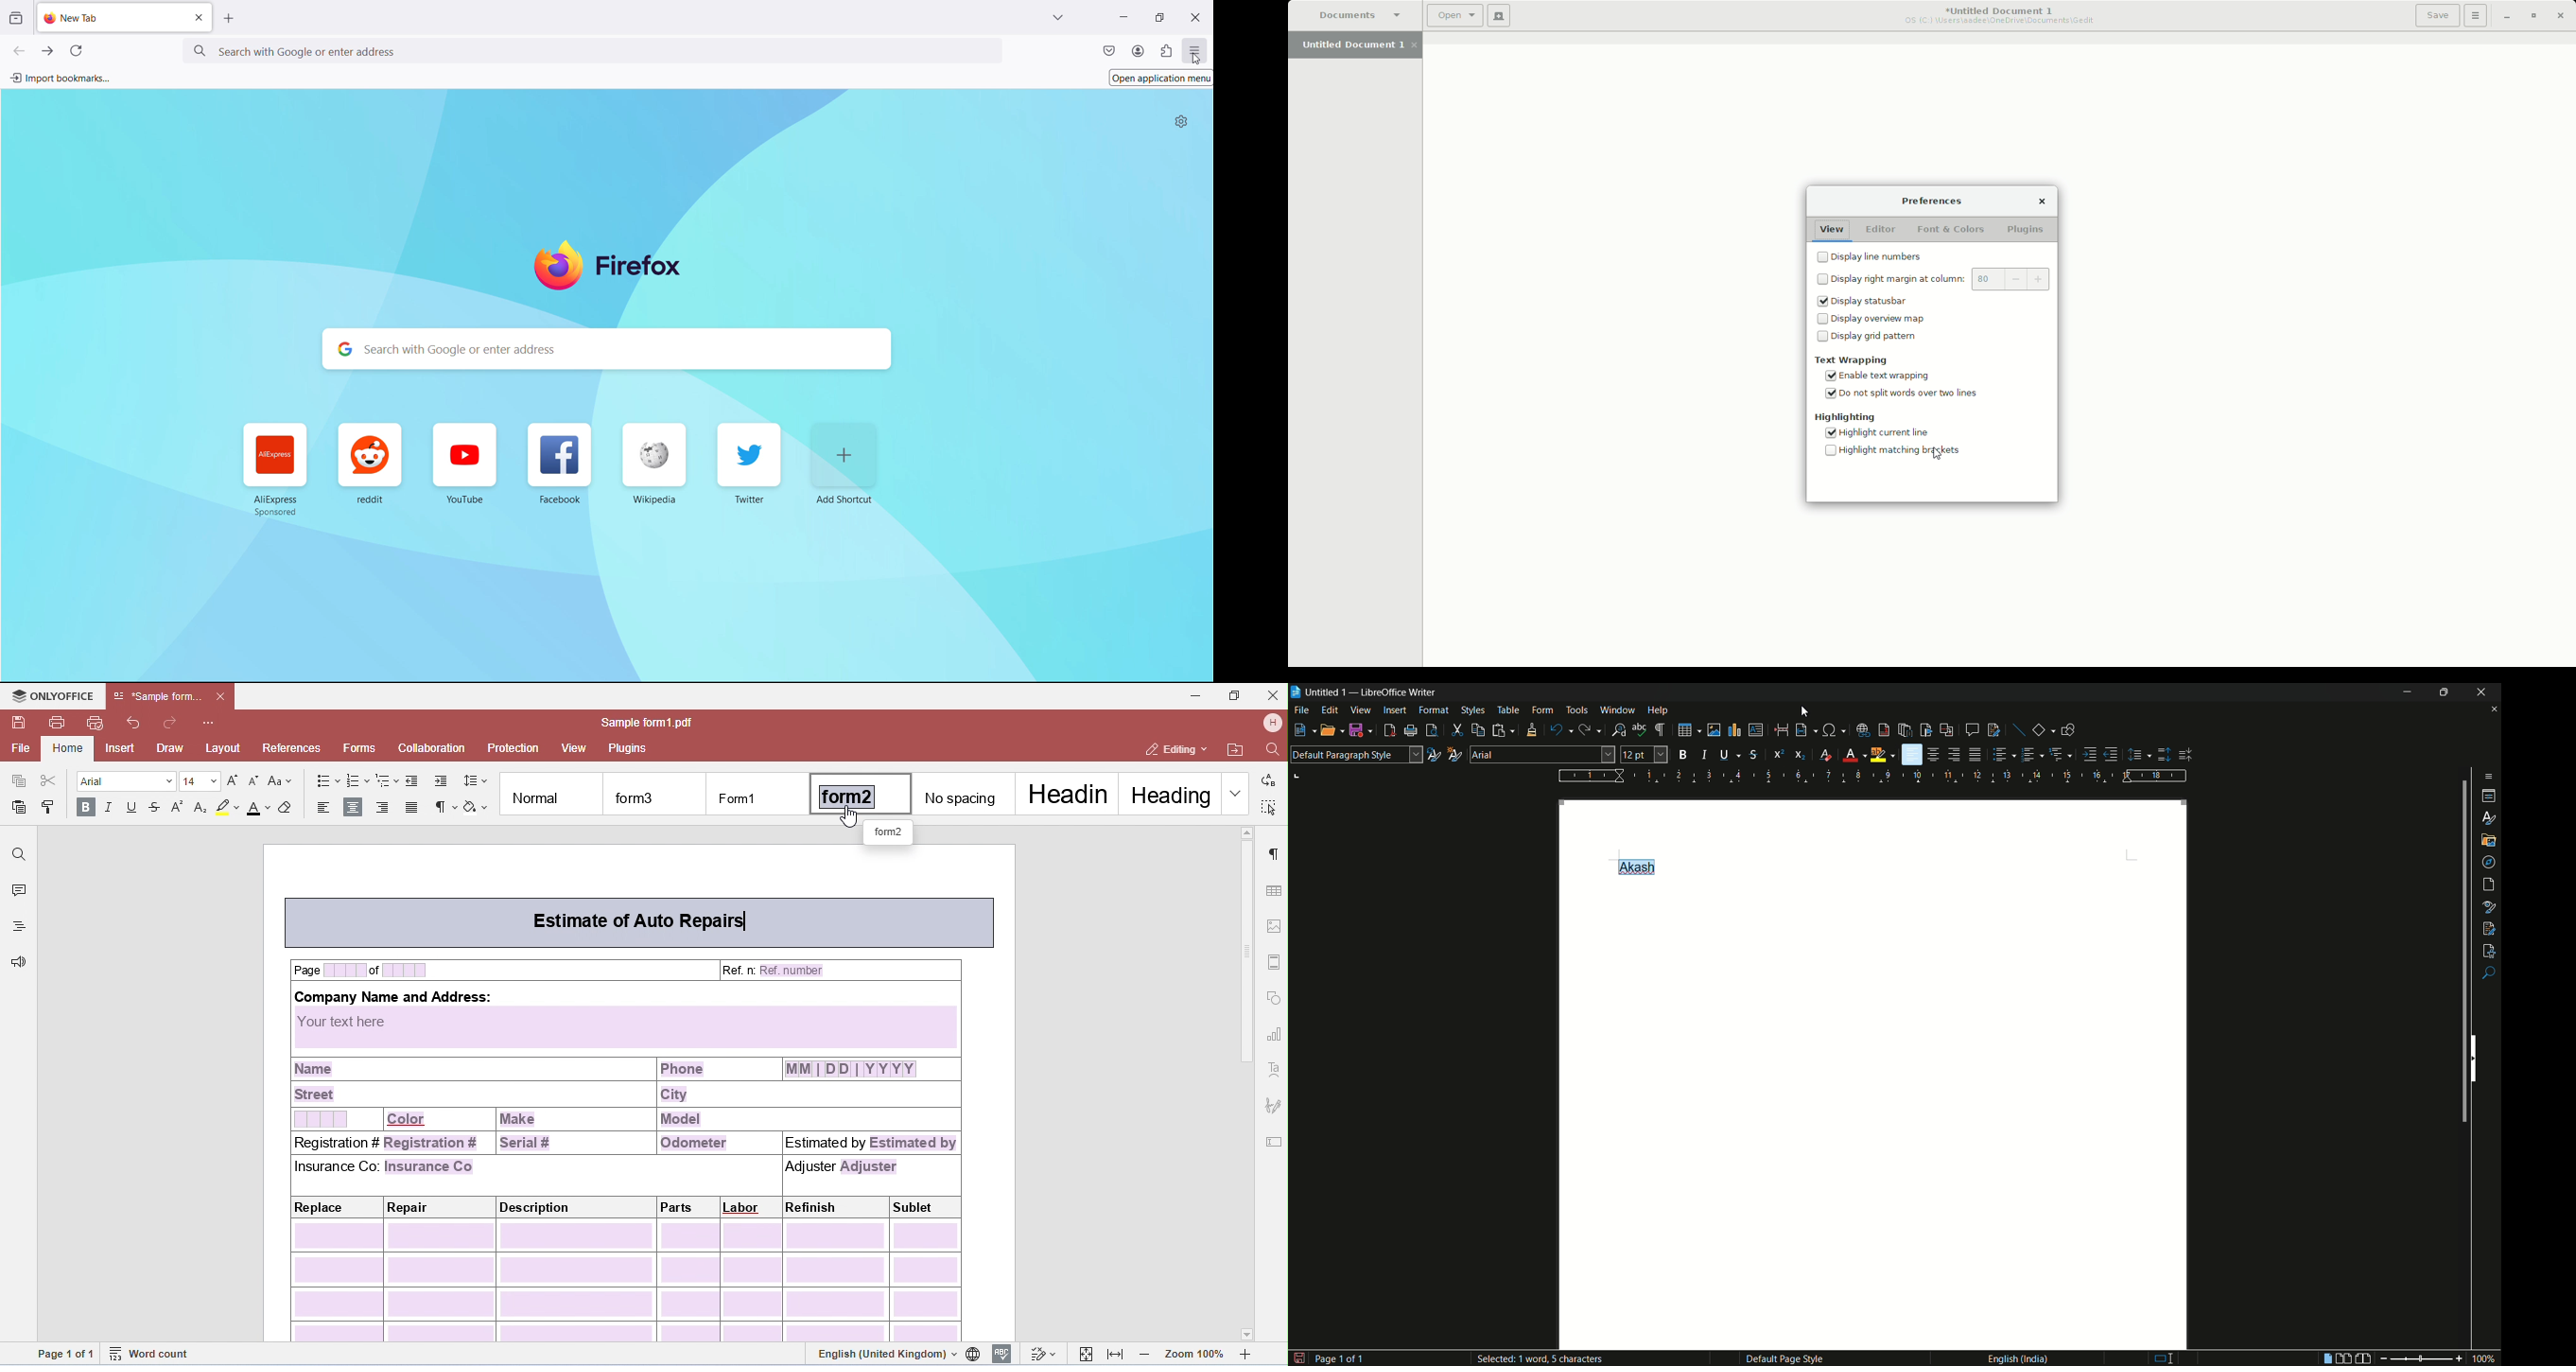 This screenshot has height=1372, width=2576. Describe the element at coordinates (1483, 754) in the screenshot. I see `arial` at that location.